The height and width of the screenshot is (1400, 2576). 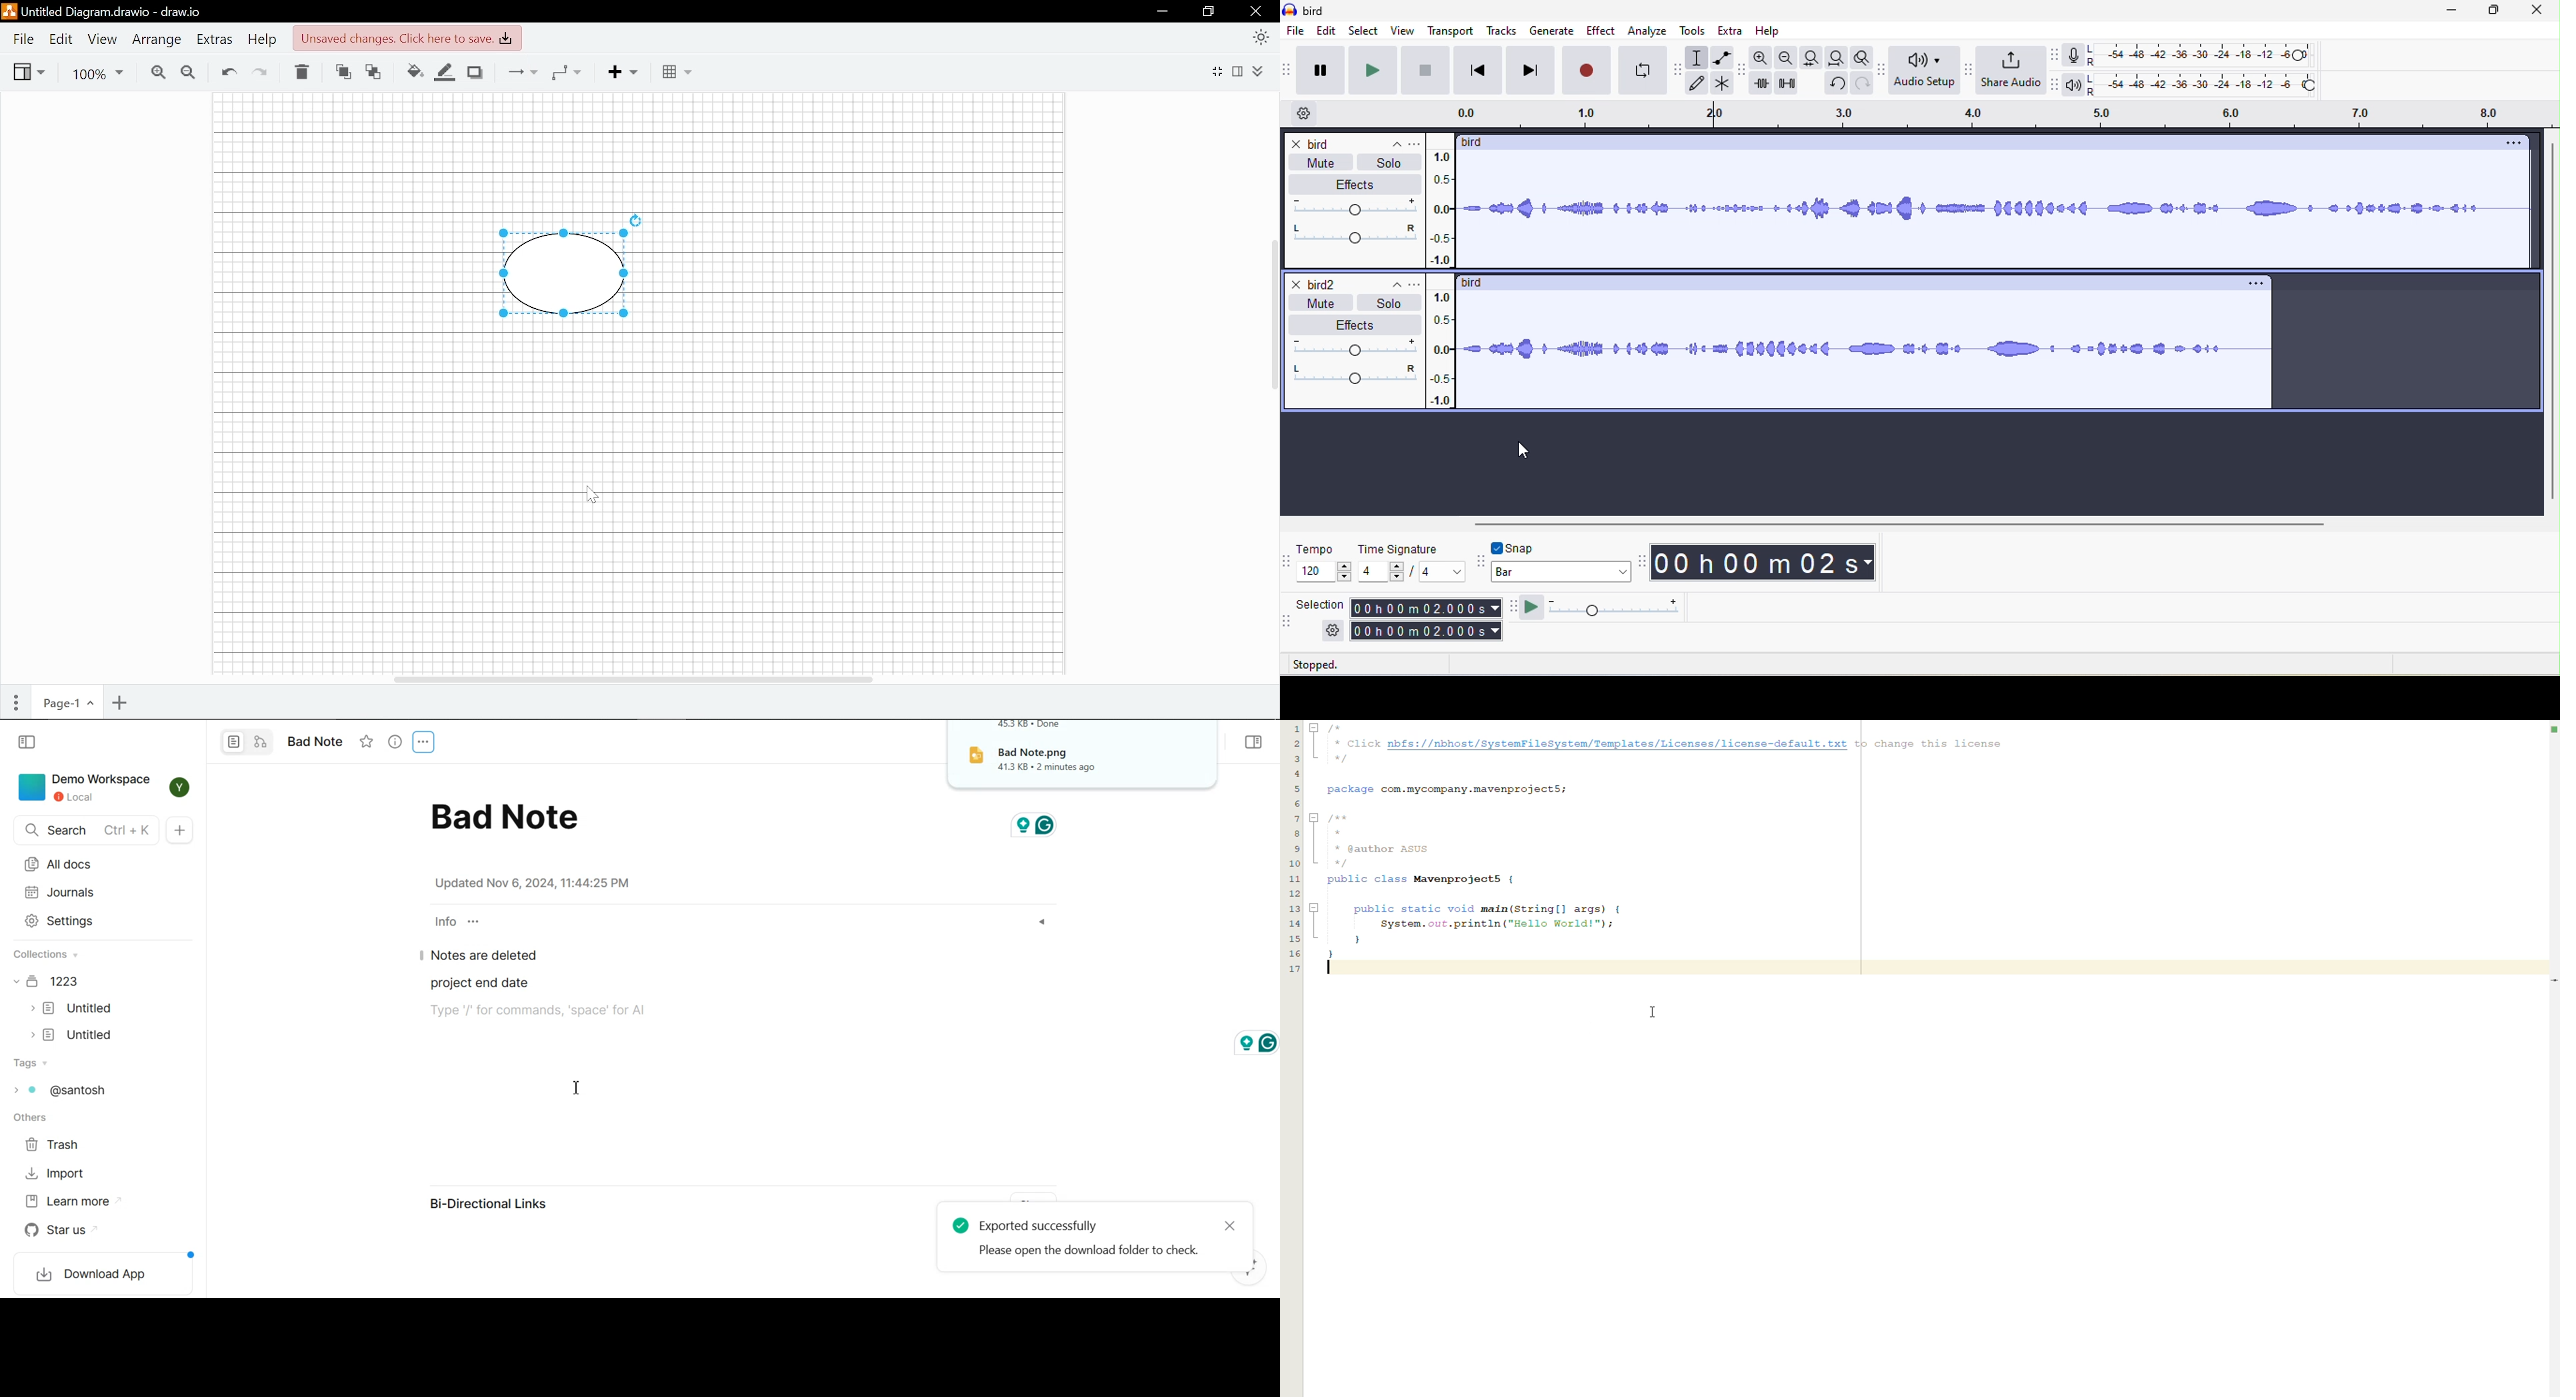 I want to click on Zoom, so click(x=93, y=73).